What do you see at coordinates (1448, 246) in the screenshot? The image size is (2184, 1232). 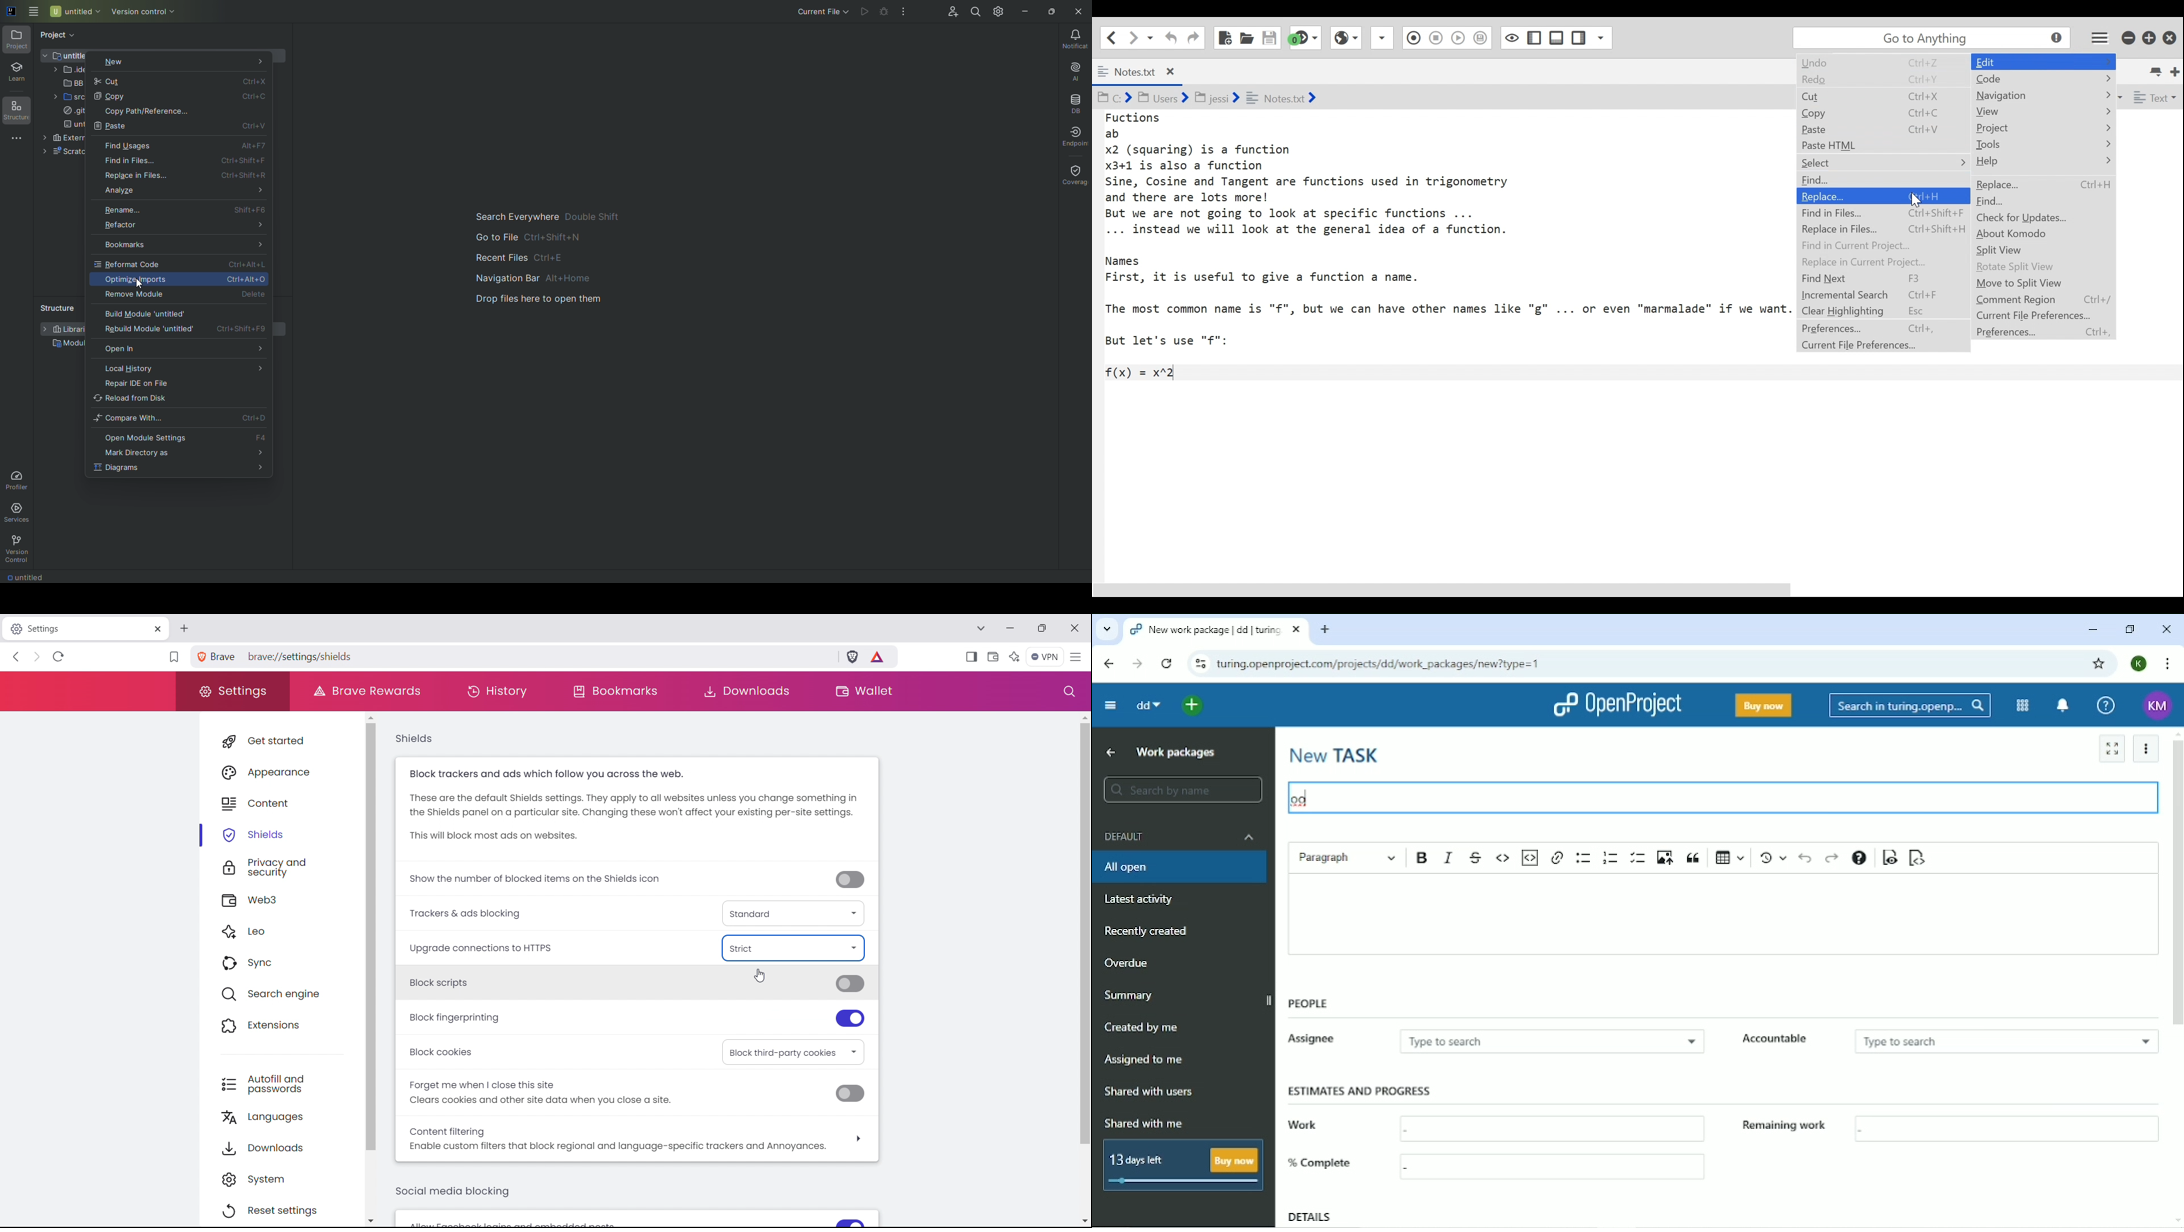 I see `Fuctions

ab

x2 (squaring) is a function

x3+1 is also a function

Sine, Cosine and Tangent are functions used in trigonometry
and there are lots more!

But we are not going to look at specific functions ...

... instead we will look at the general idea of a function.
Names

First, it is useful to give a function a name.

The most common name is "f", but we can have other names like "g" ... or even "marmalade" if we want.
But let's use "f":

f(x) = x*2` at bounding box center [1448, 246].